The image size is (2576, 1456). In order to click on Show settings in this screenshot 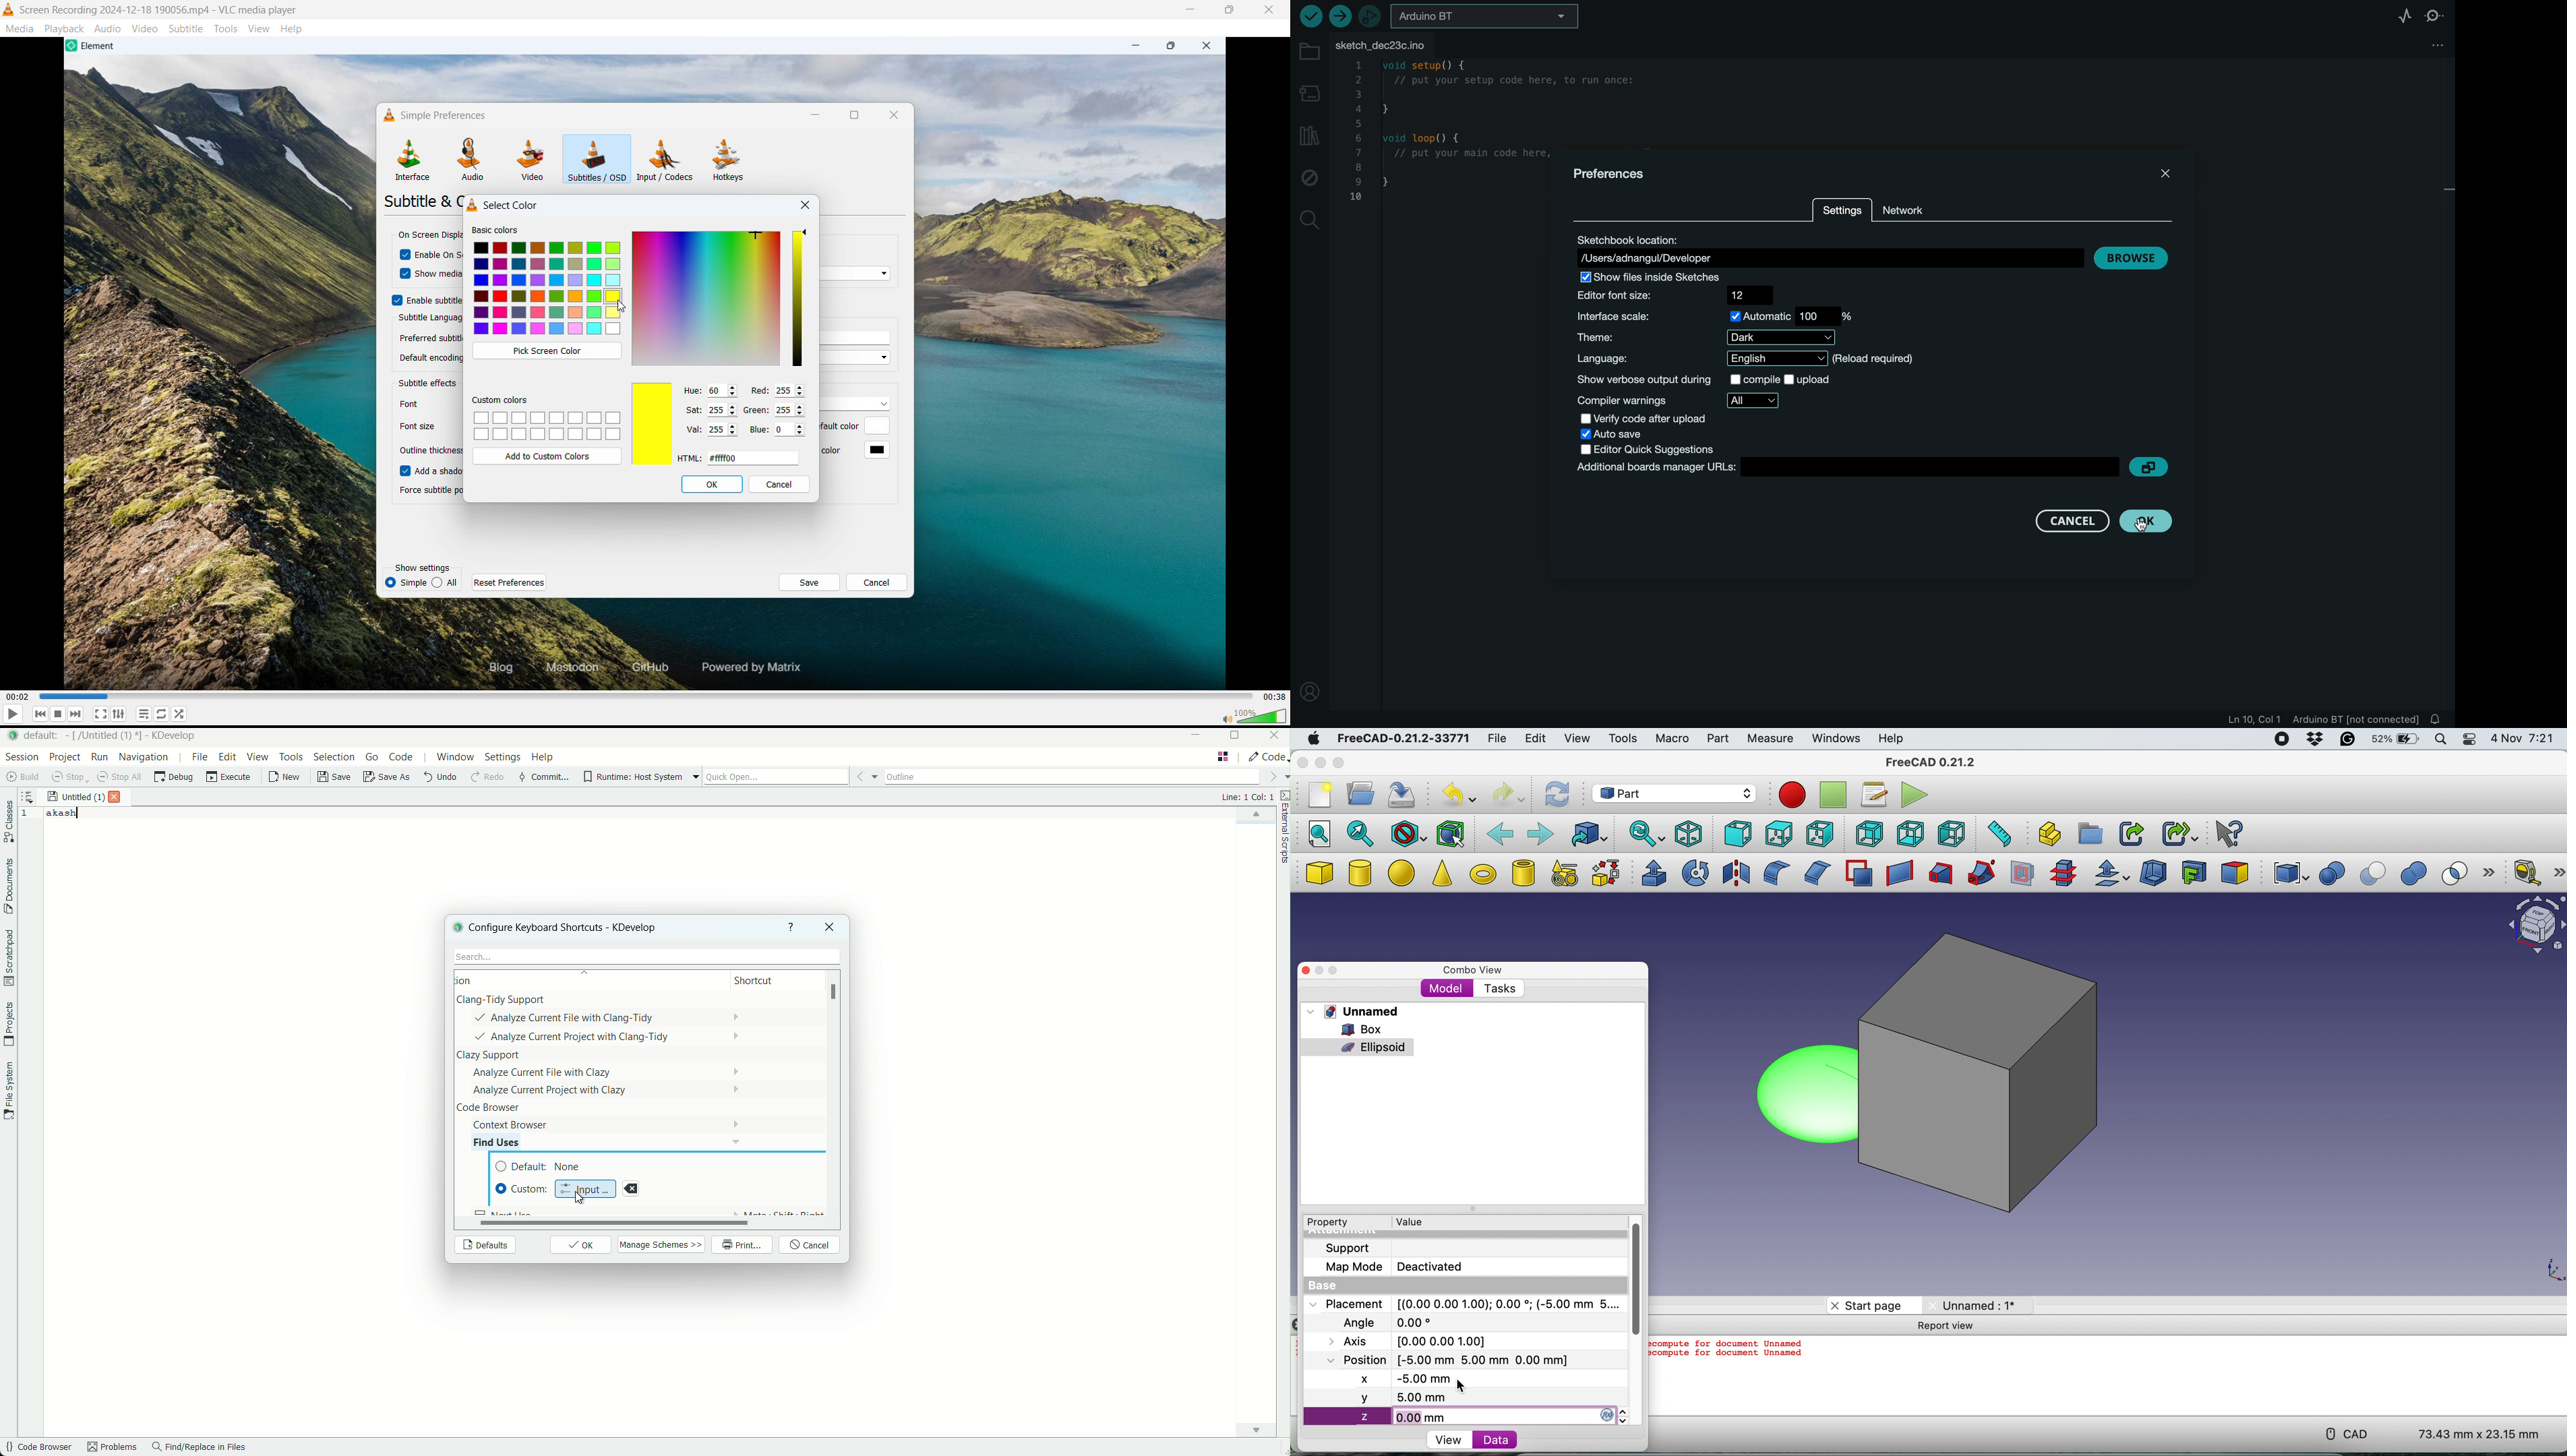, I will do `click(422, 568)`.